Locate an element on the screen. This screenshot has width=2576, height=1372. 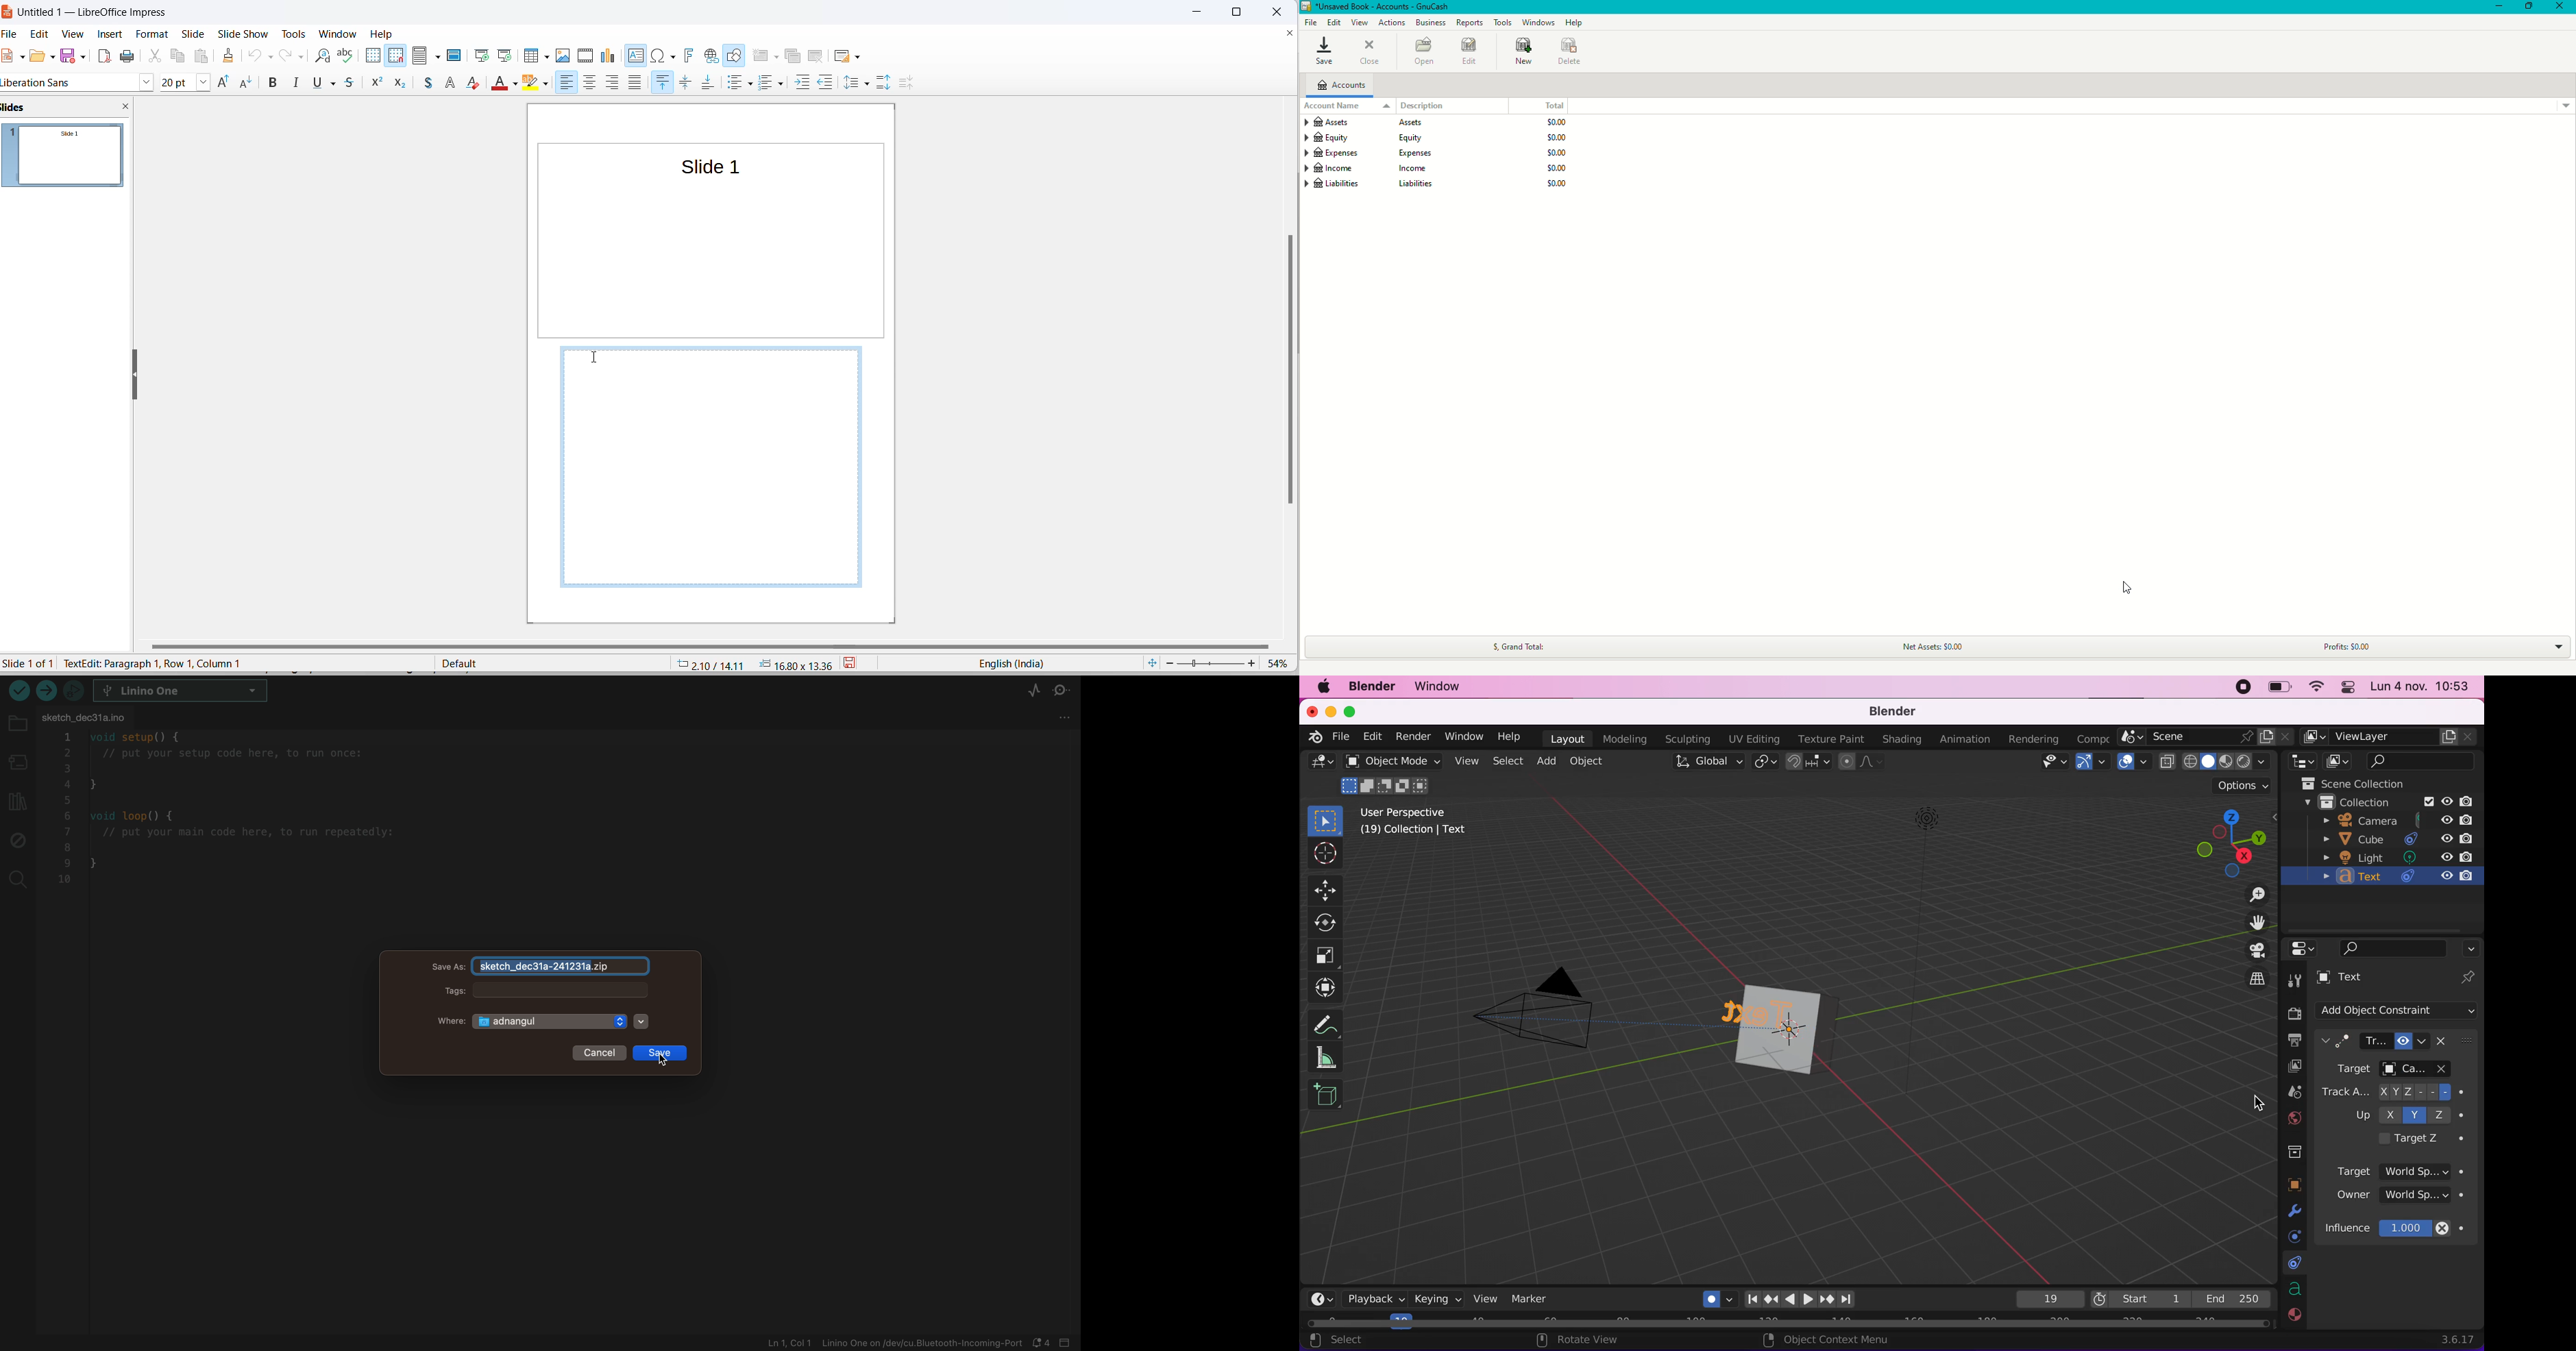
Tools is located at coordinates (1501, 23).